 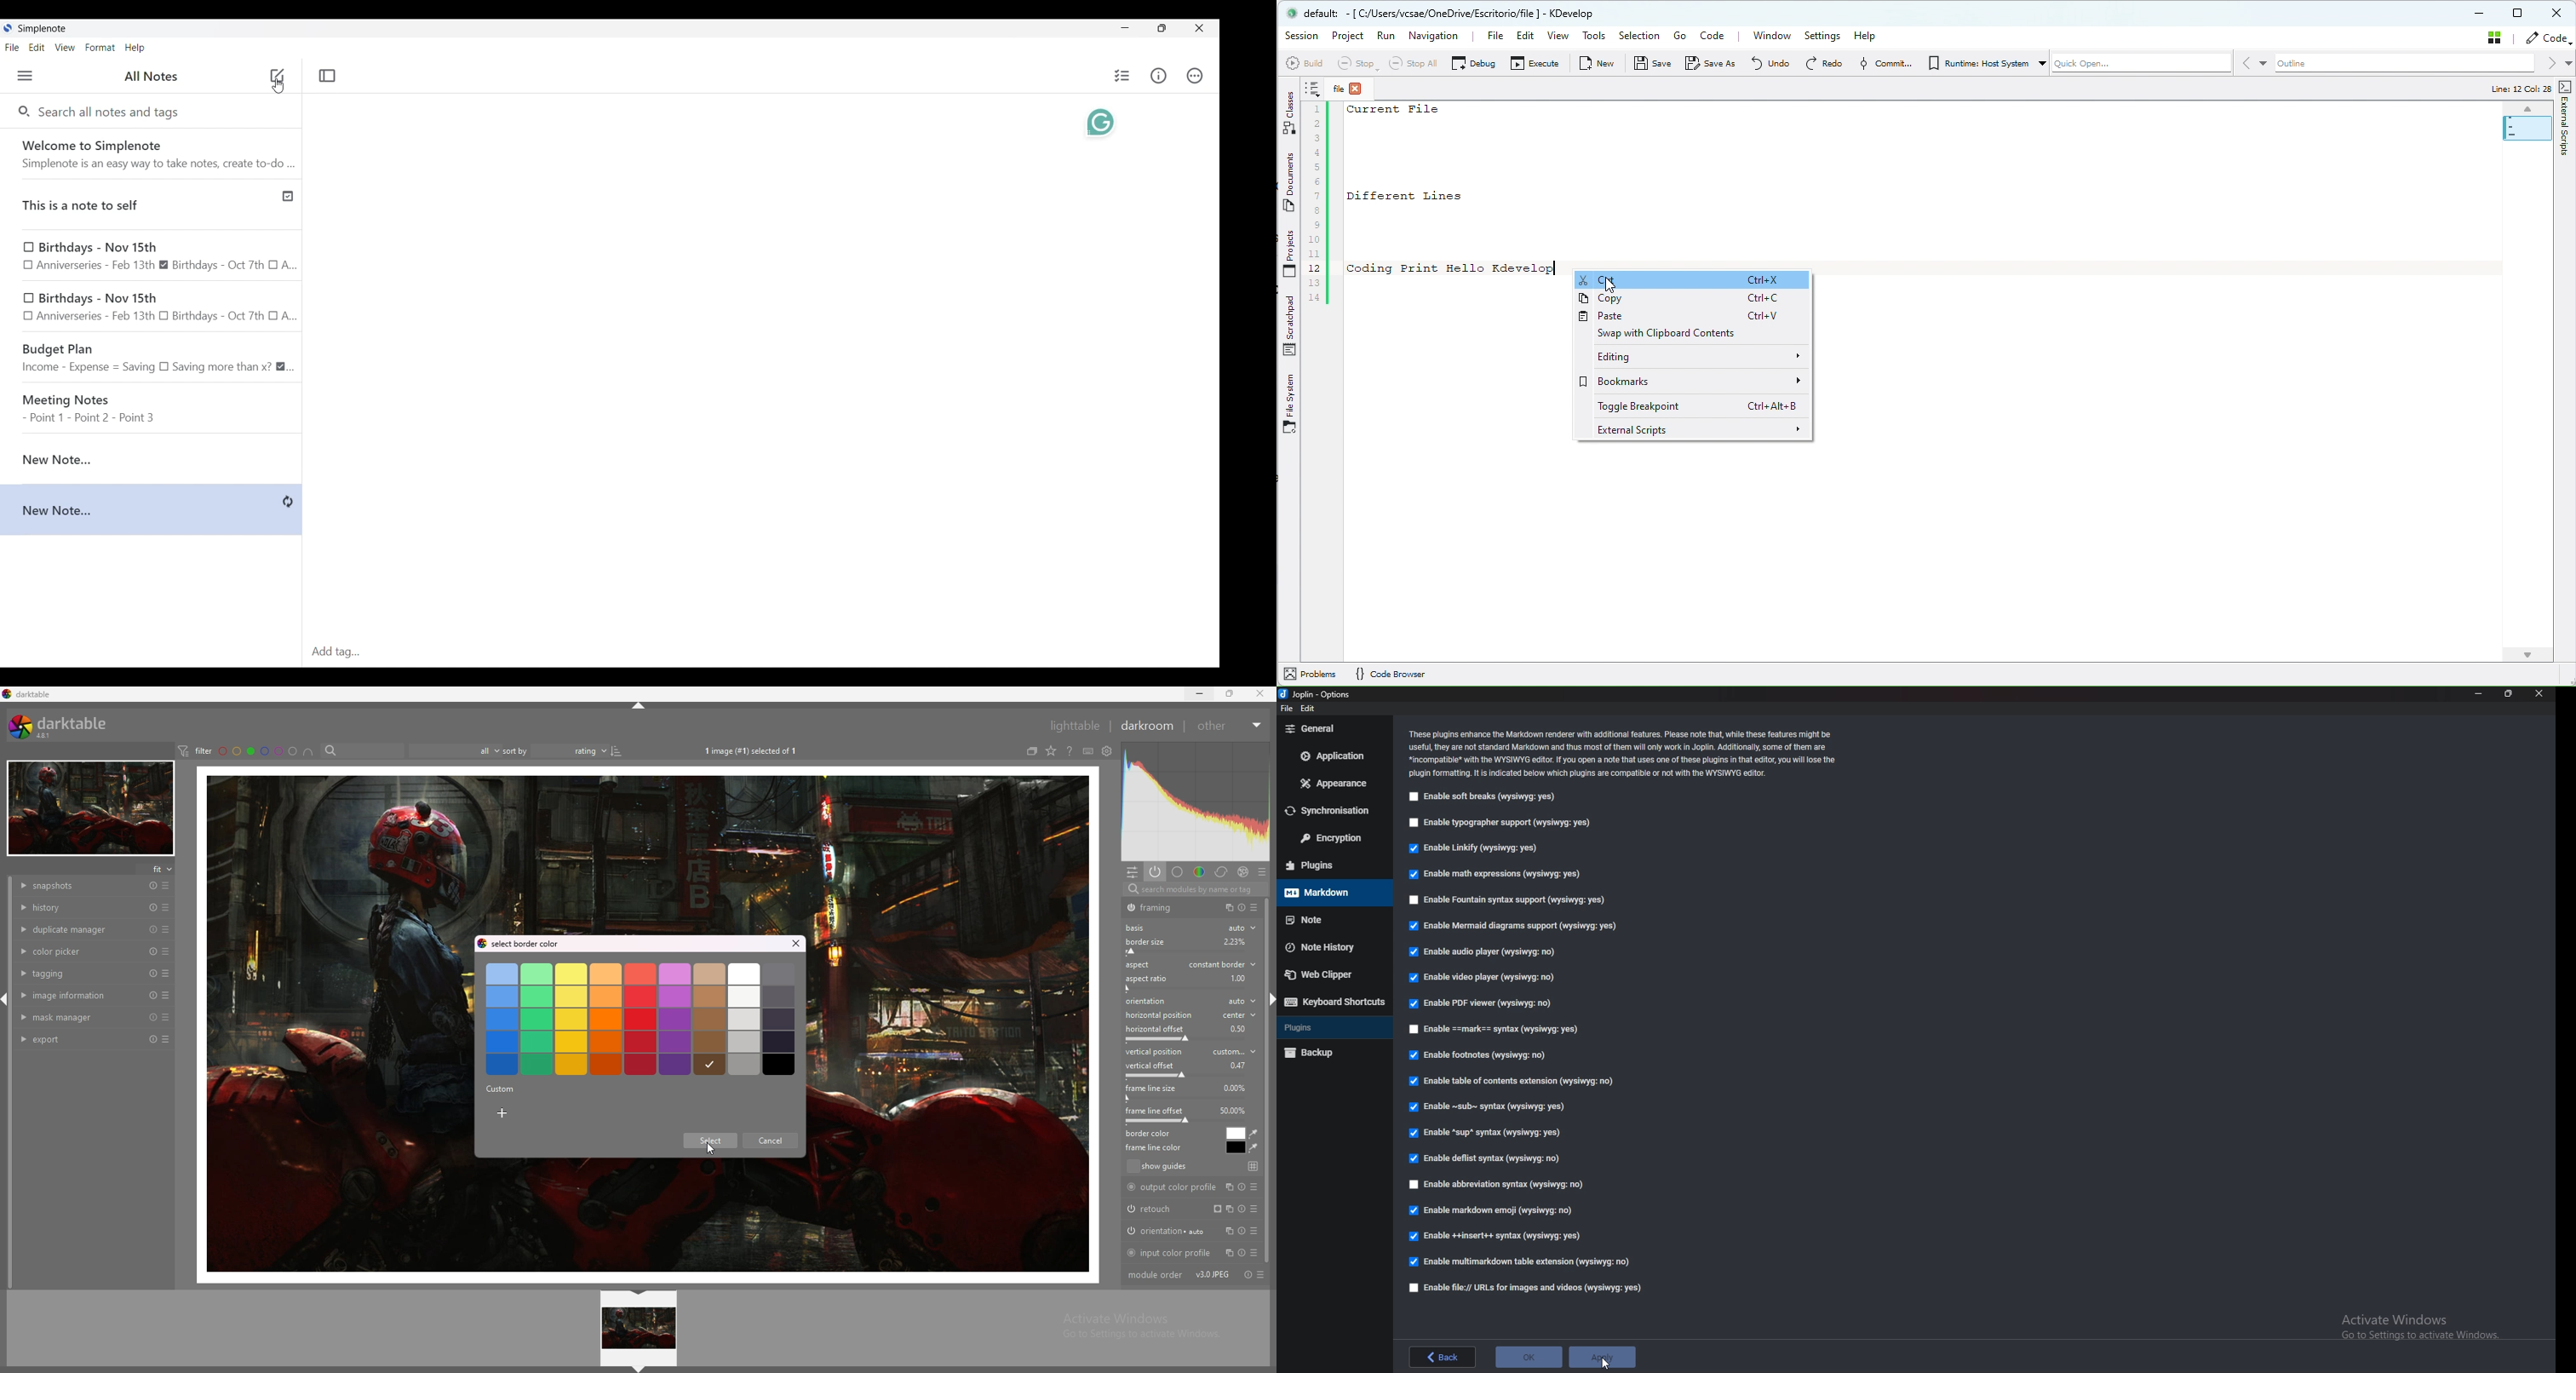 What do you see at coordinates (2426, 1330) in the screenshot?
I see `Activate windows pop-up` at bounding box center [2426, 1330].